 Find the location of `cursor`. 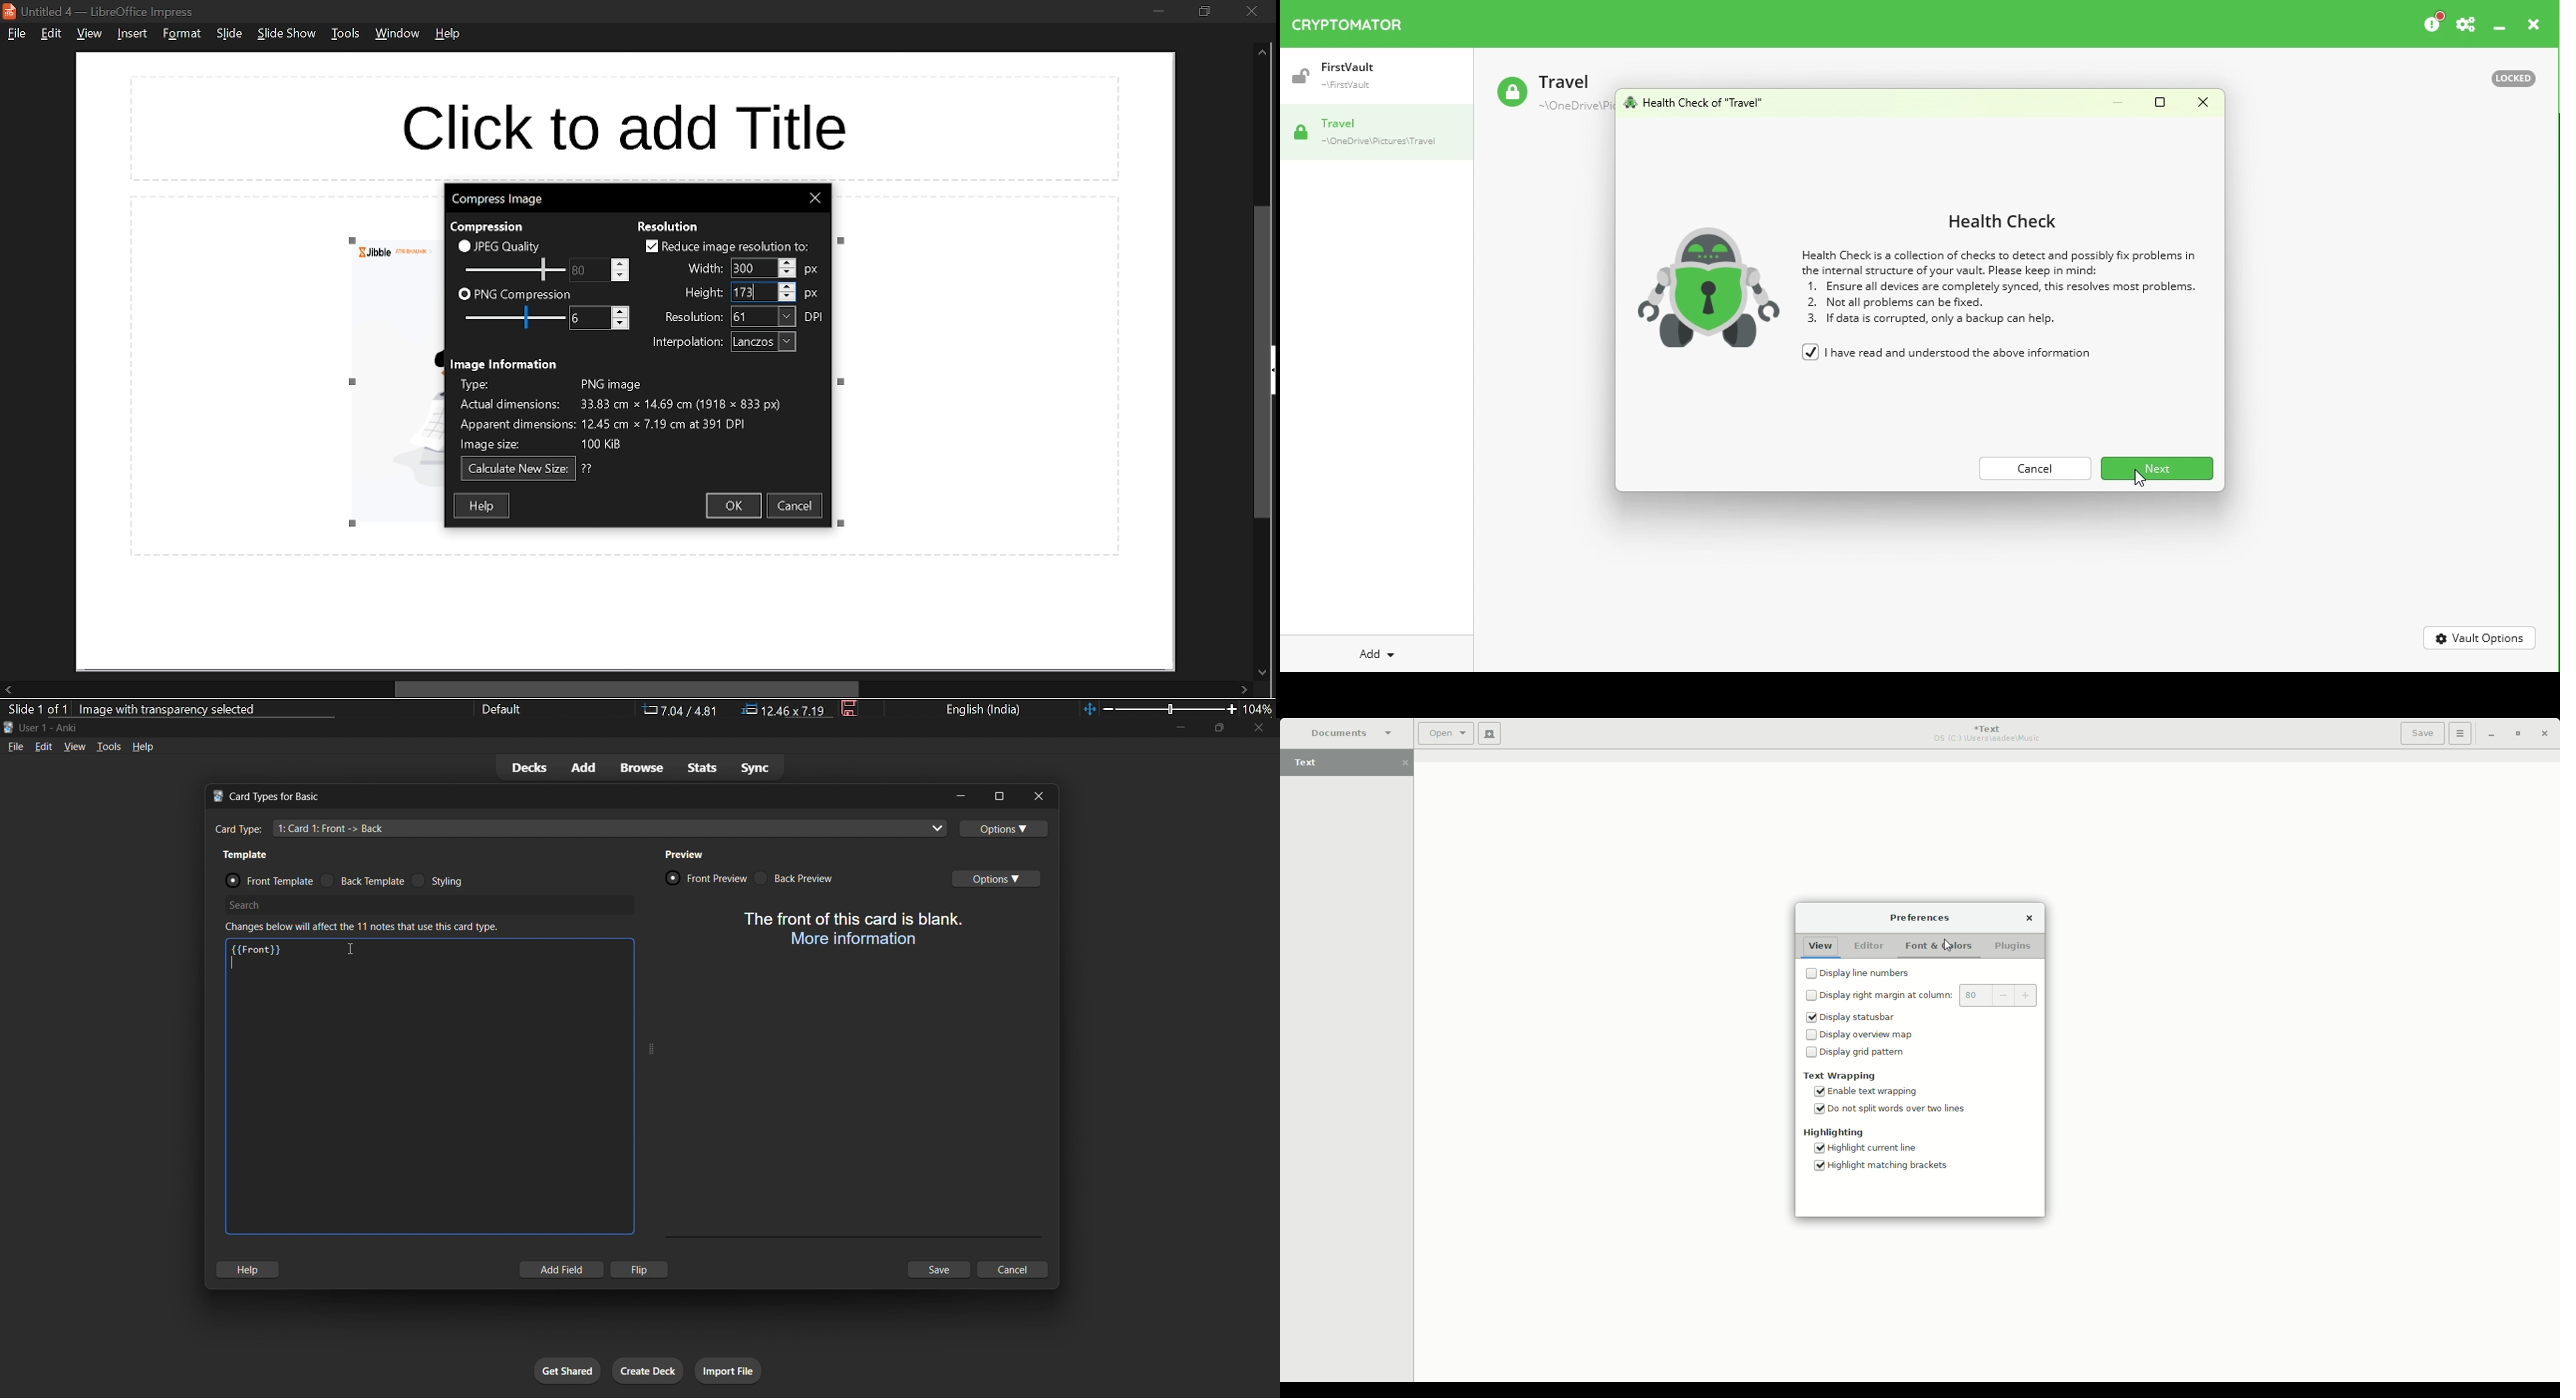

cursor is located at coordinates (1947, 945).